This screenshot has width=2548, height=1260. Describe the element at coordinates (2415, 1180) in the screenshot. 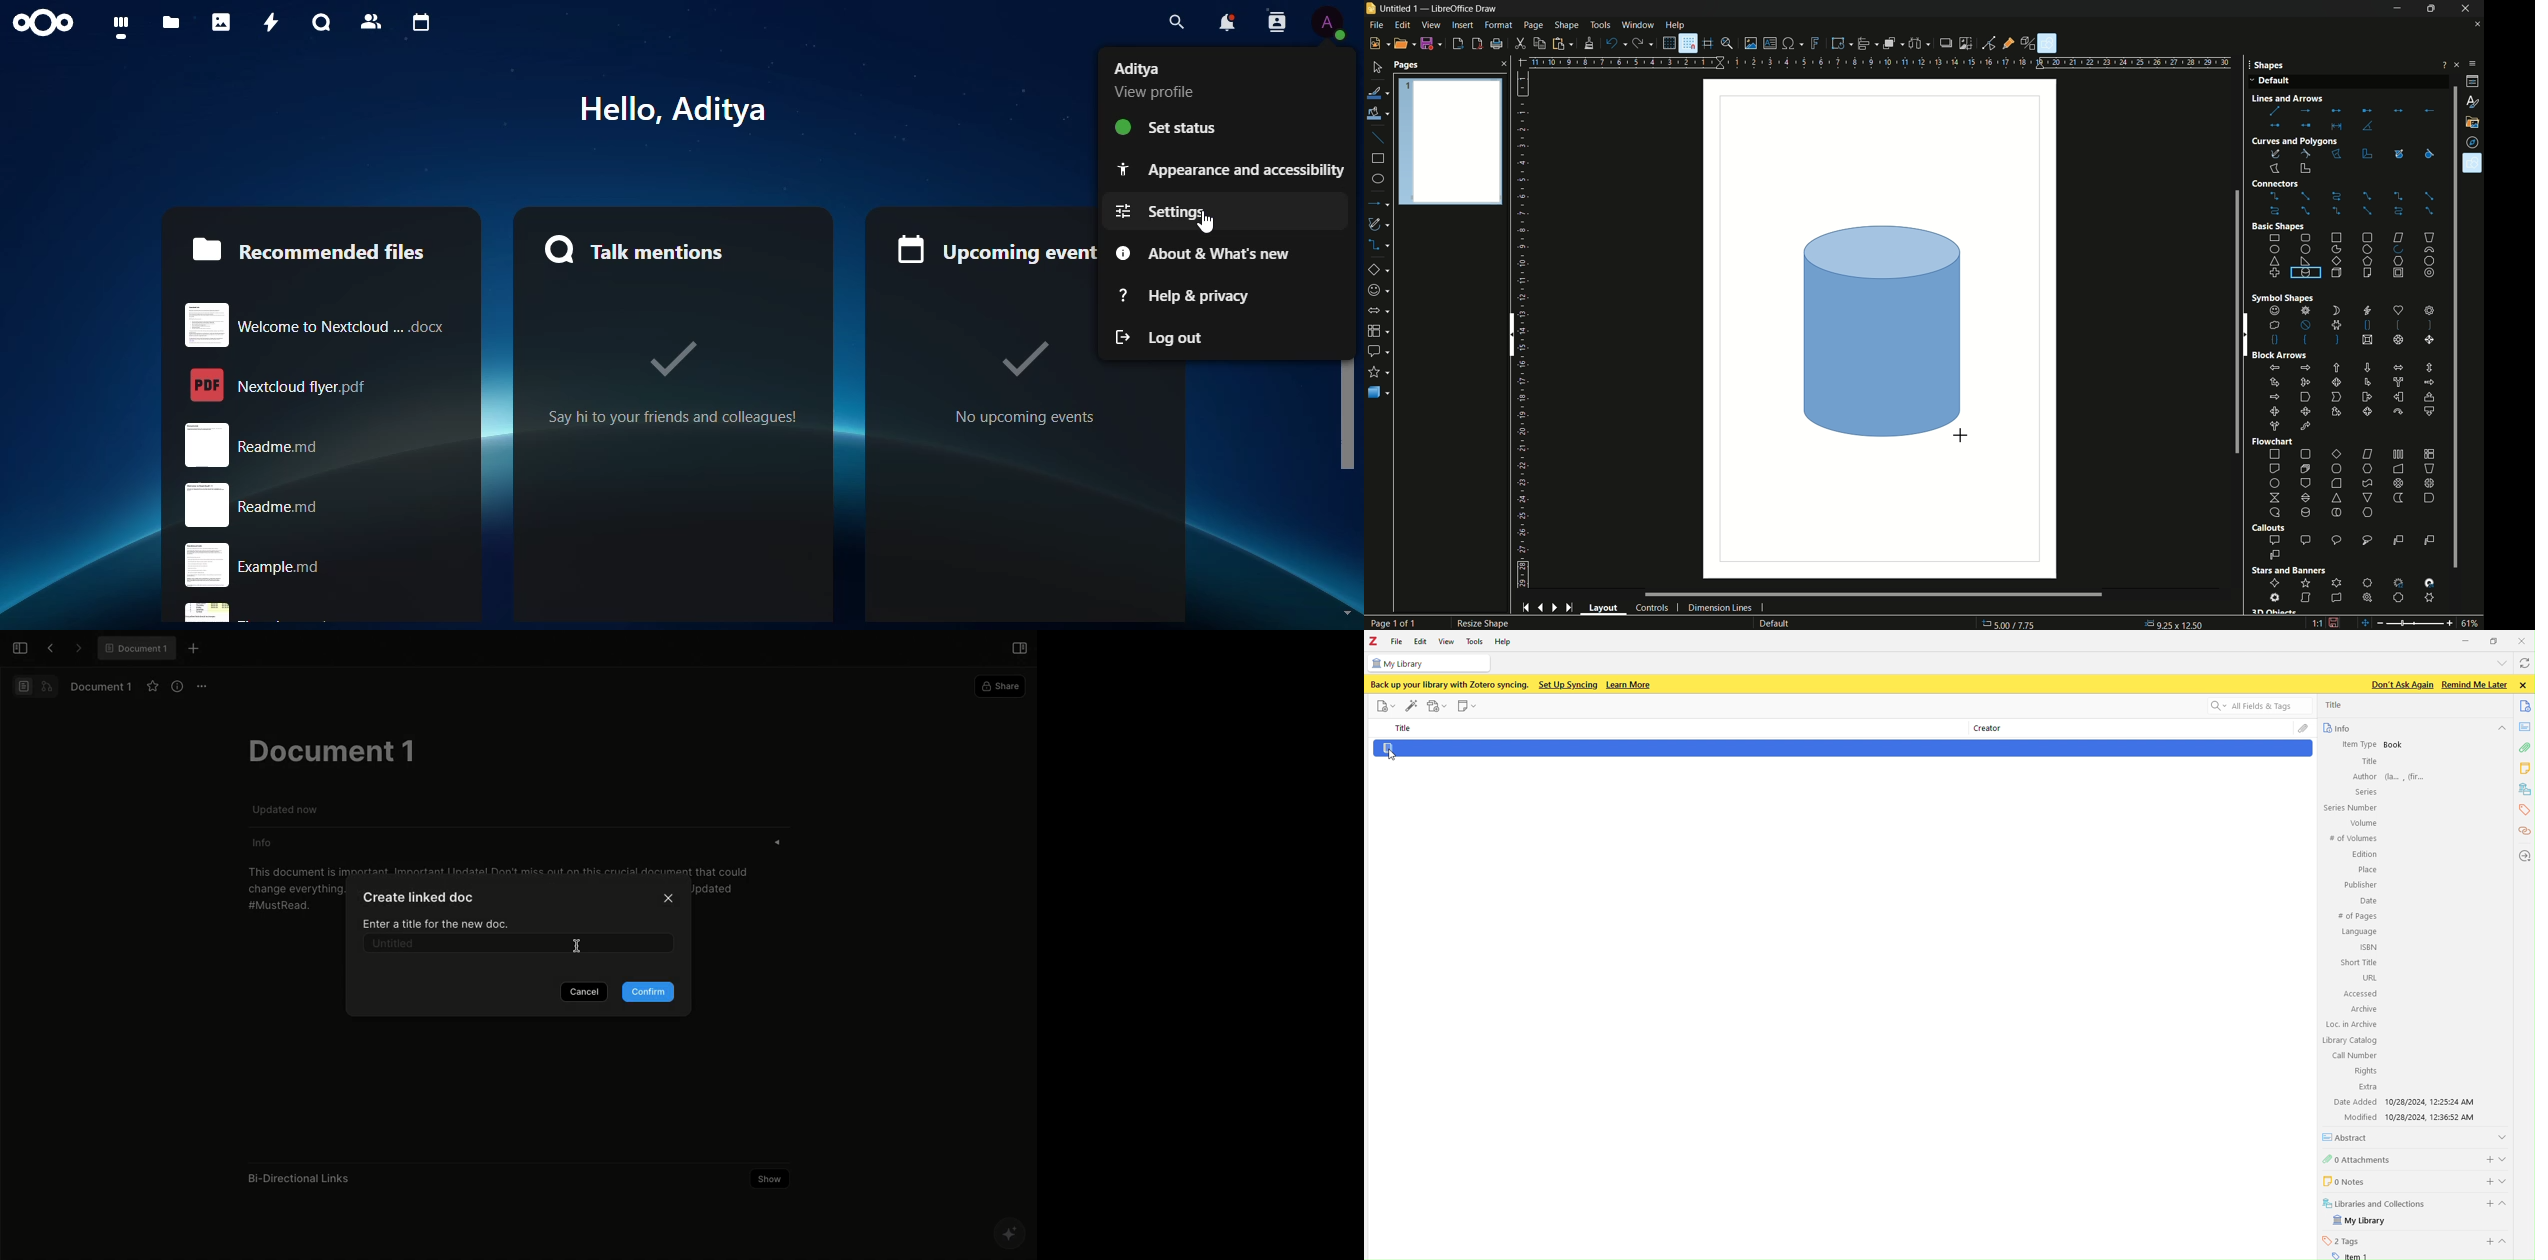

I see `notes` at that location.